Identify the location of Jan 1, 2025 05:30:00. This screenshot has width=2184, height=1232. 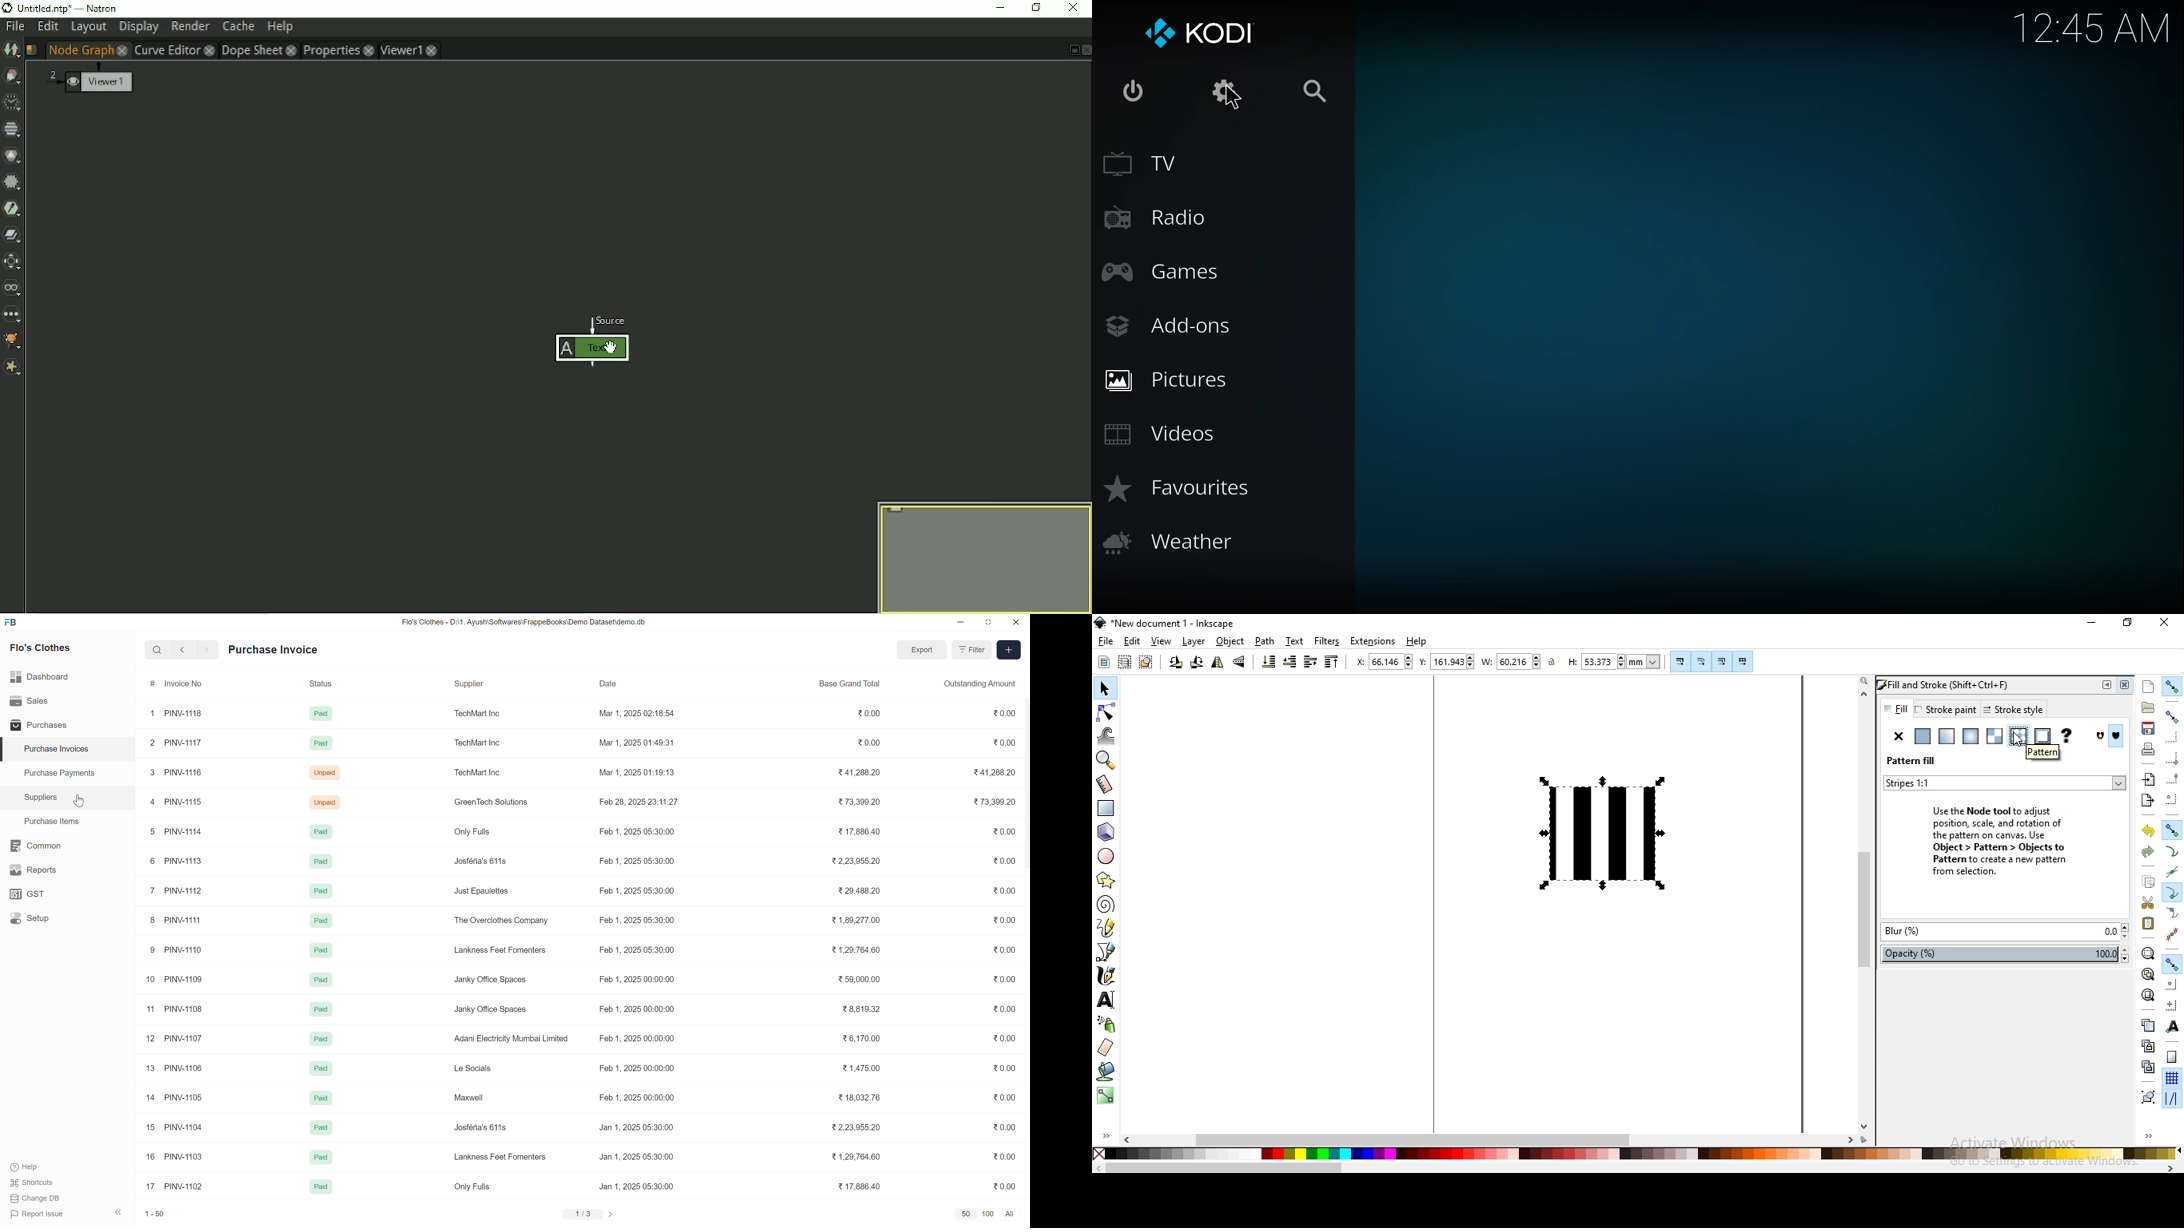
(636, 1158).